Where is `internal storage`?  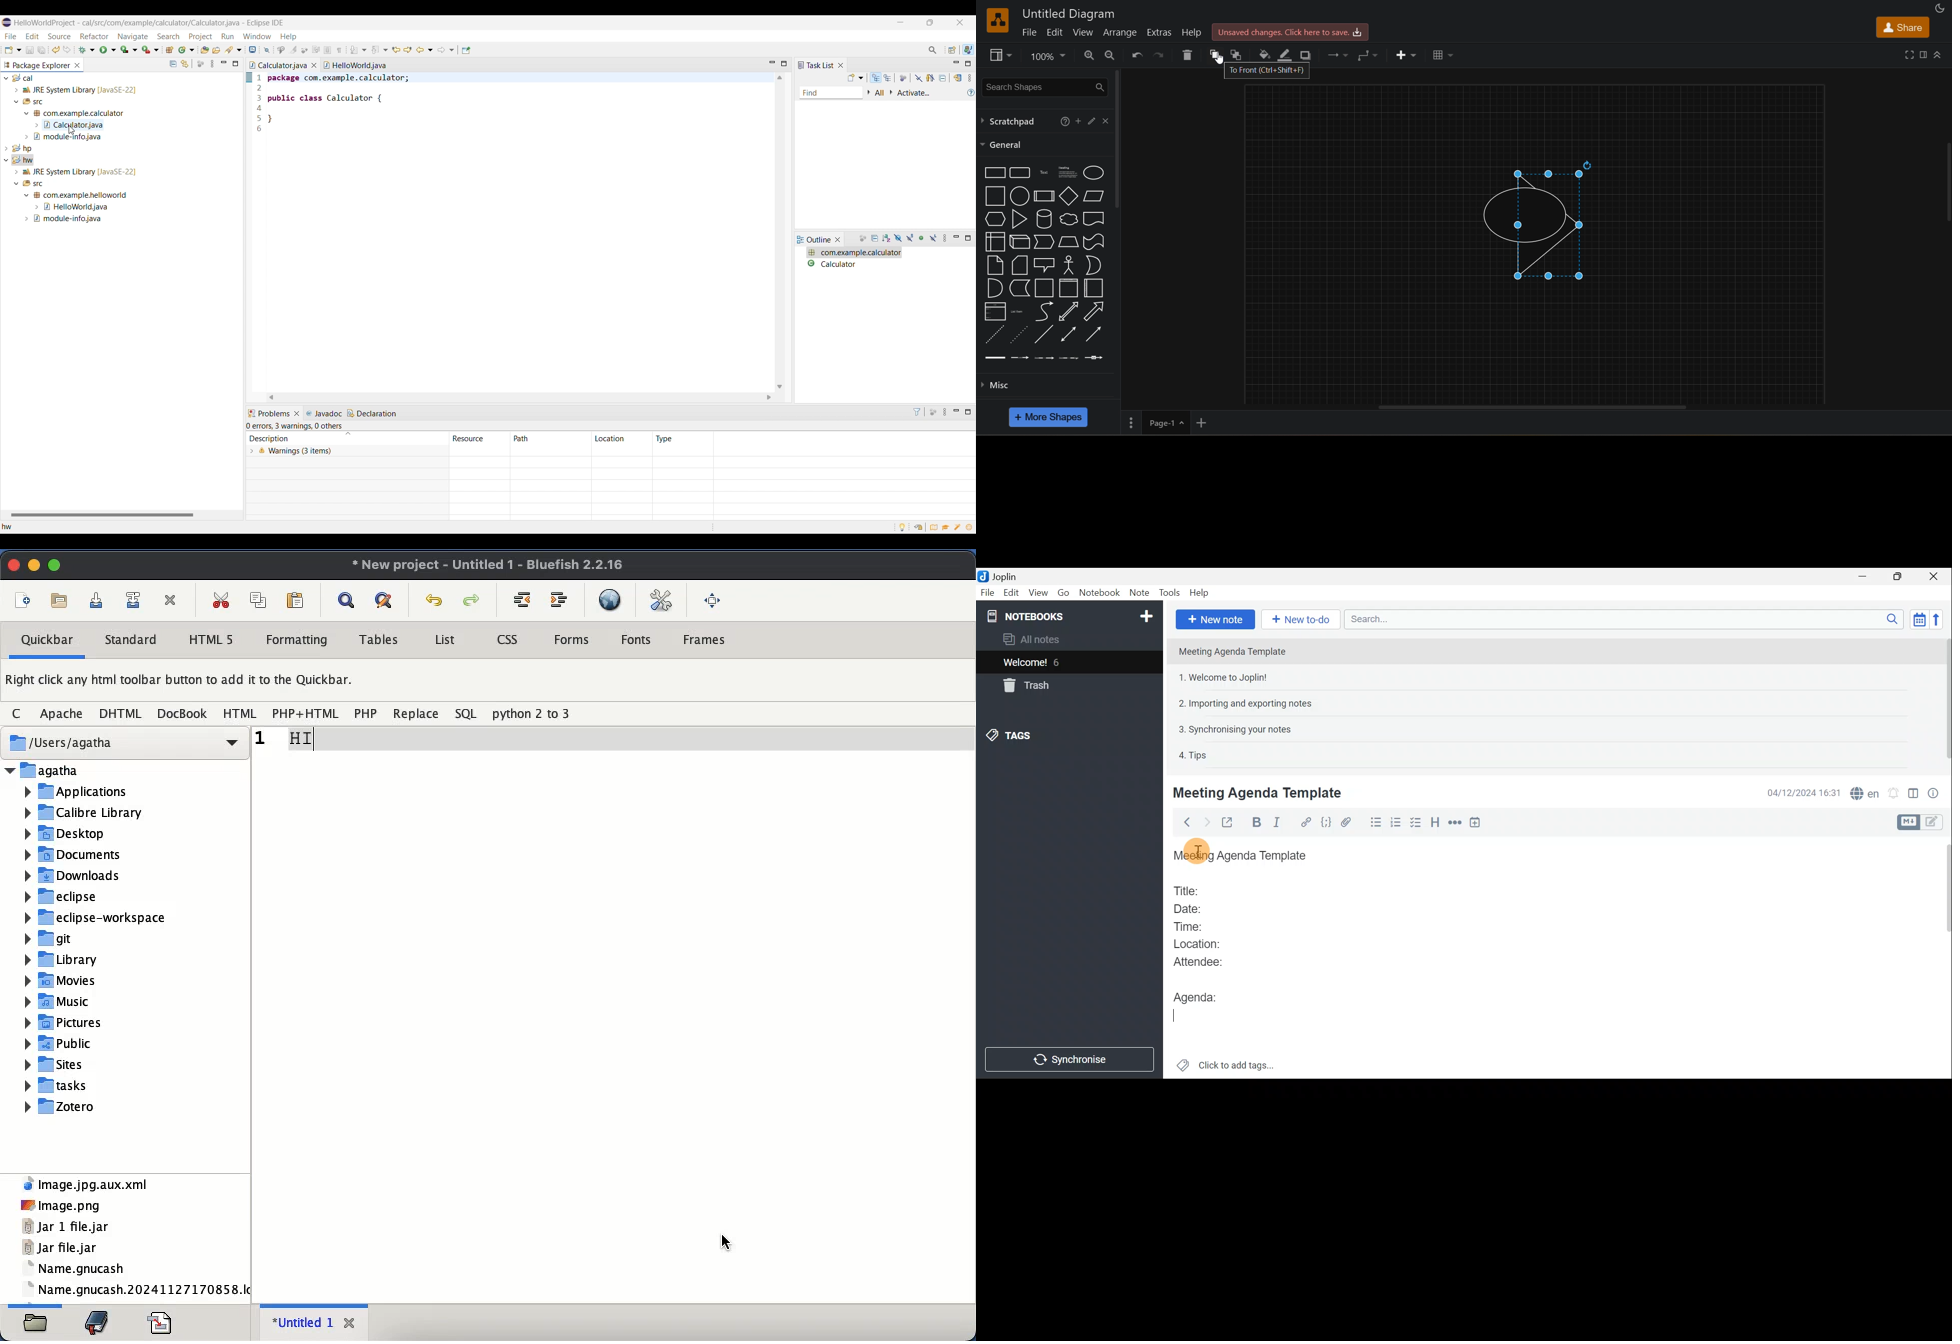
internal storage is located at coordinates (996, 241).